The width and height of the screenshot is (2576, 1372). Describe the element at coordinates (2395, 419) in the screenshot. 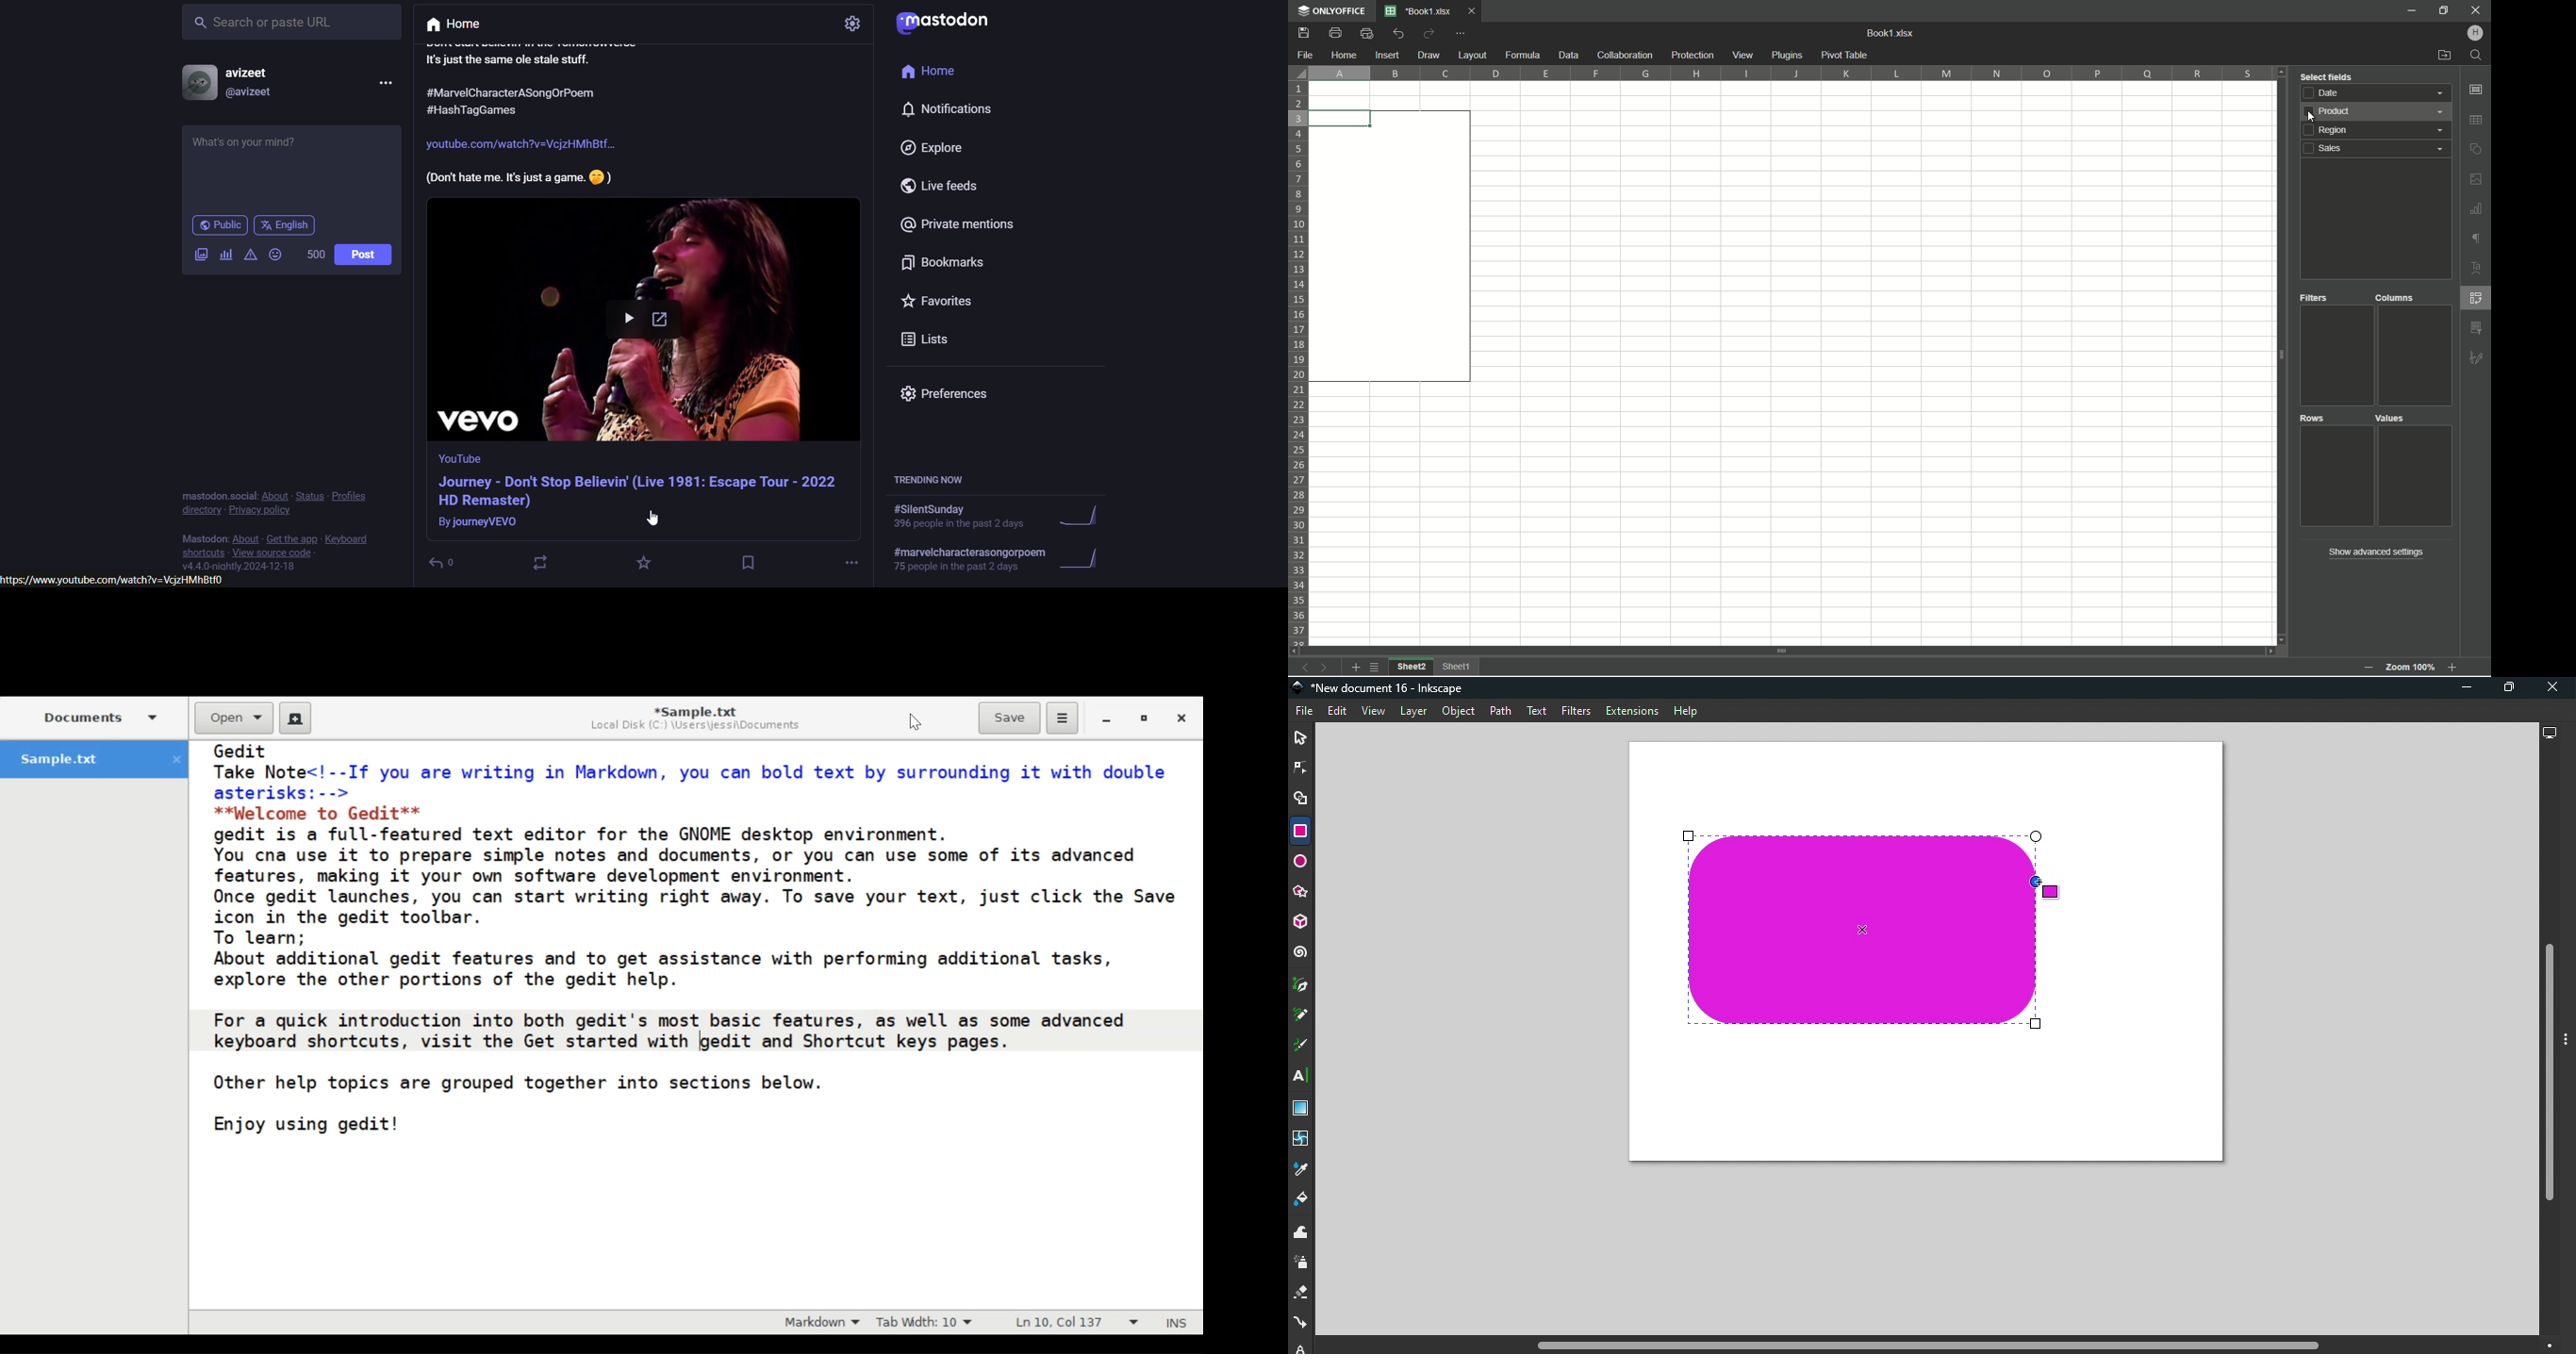

I see `Values` at that location.